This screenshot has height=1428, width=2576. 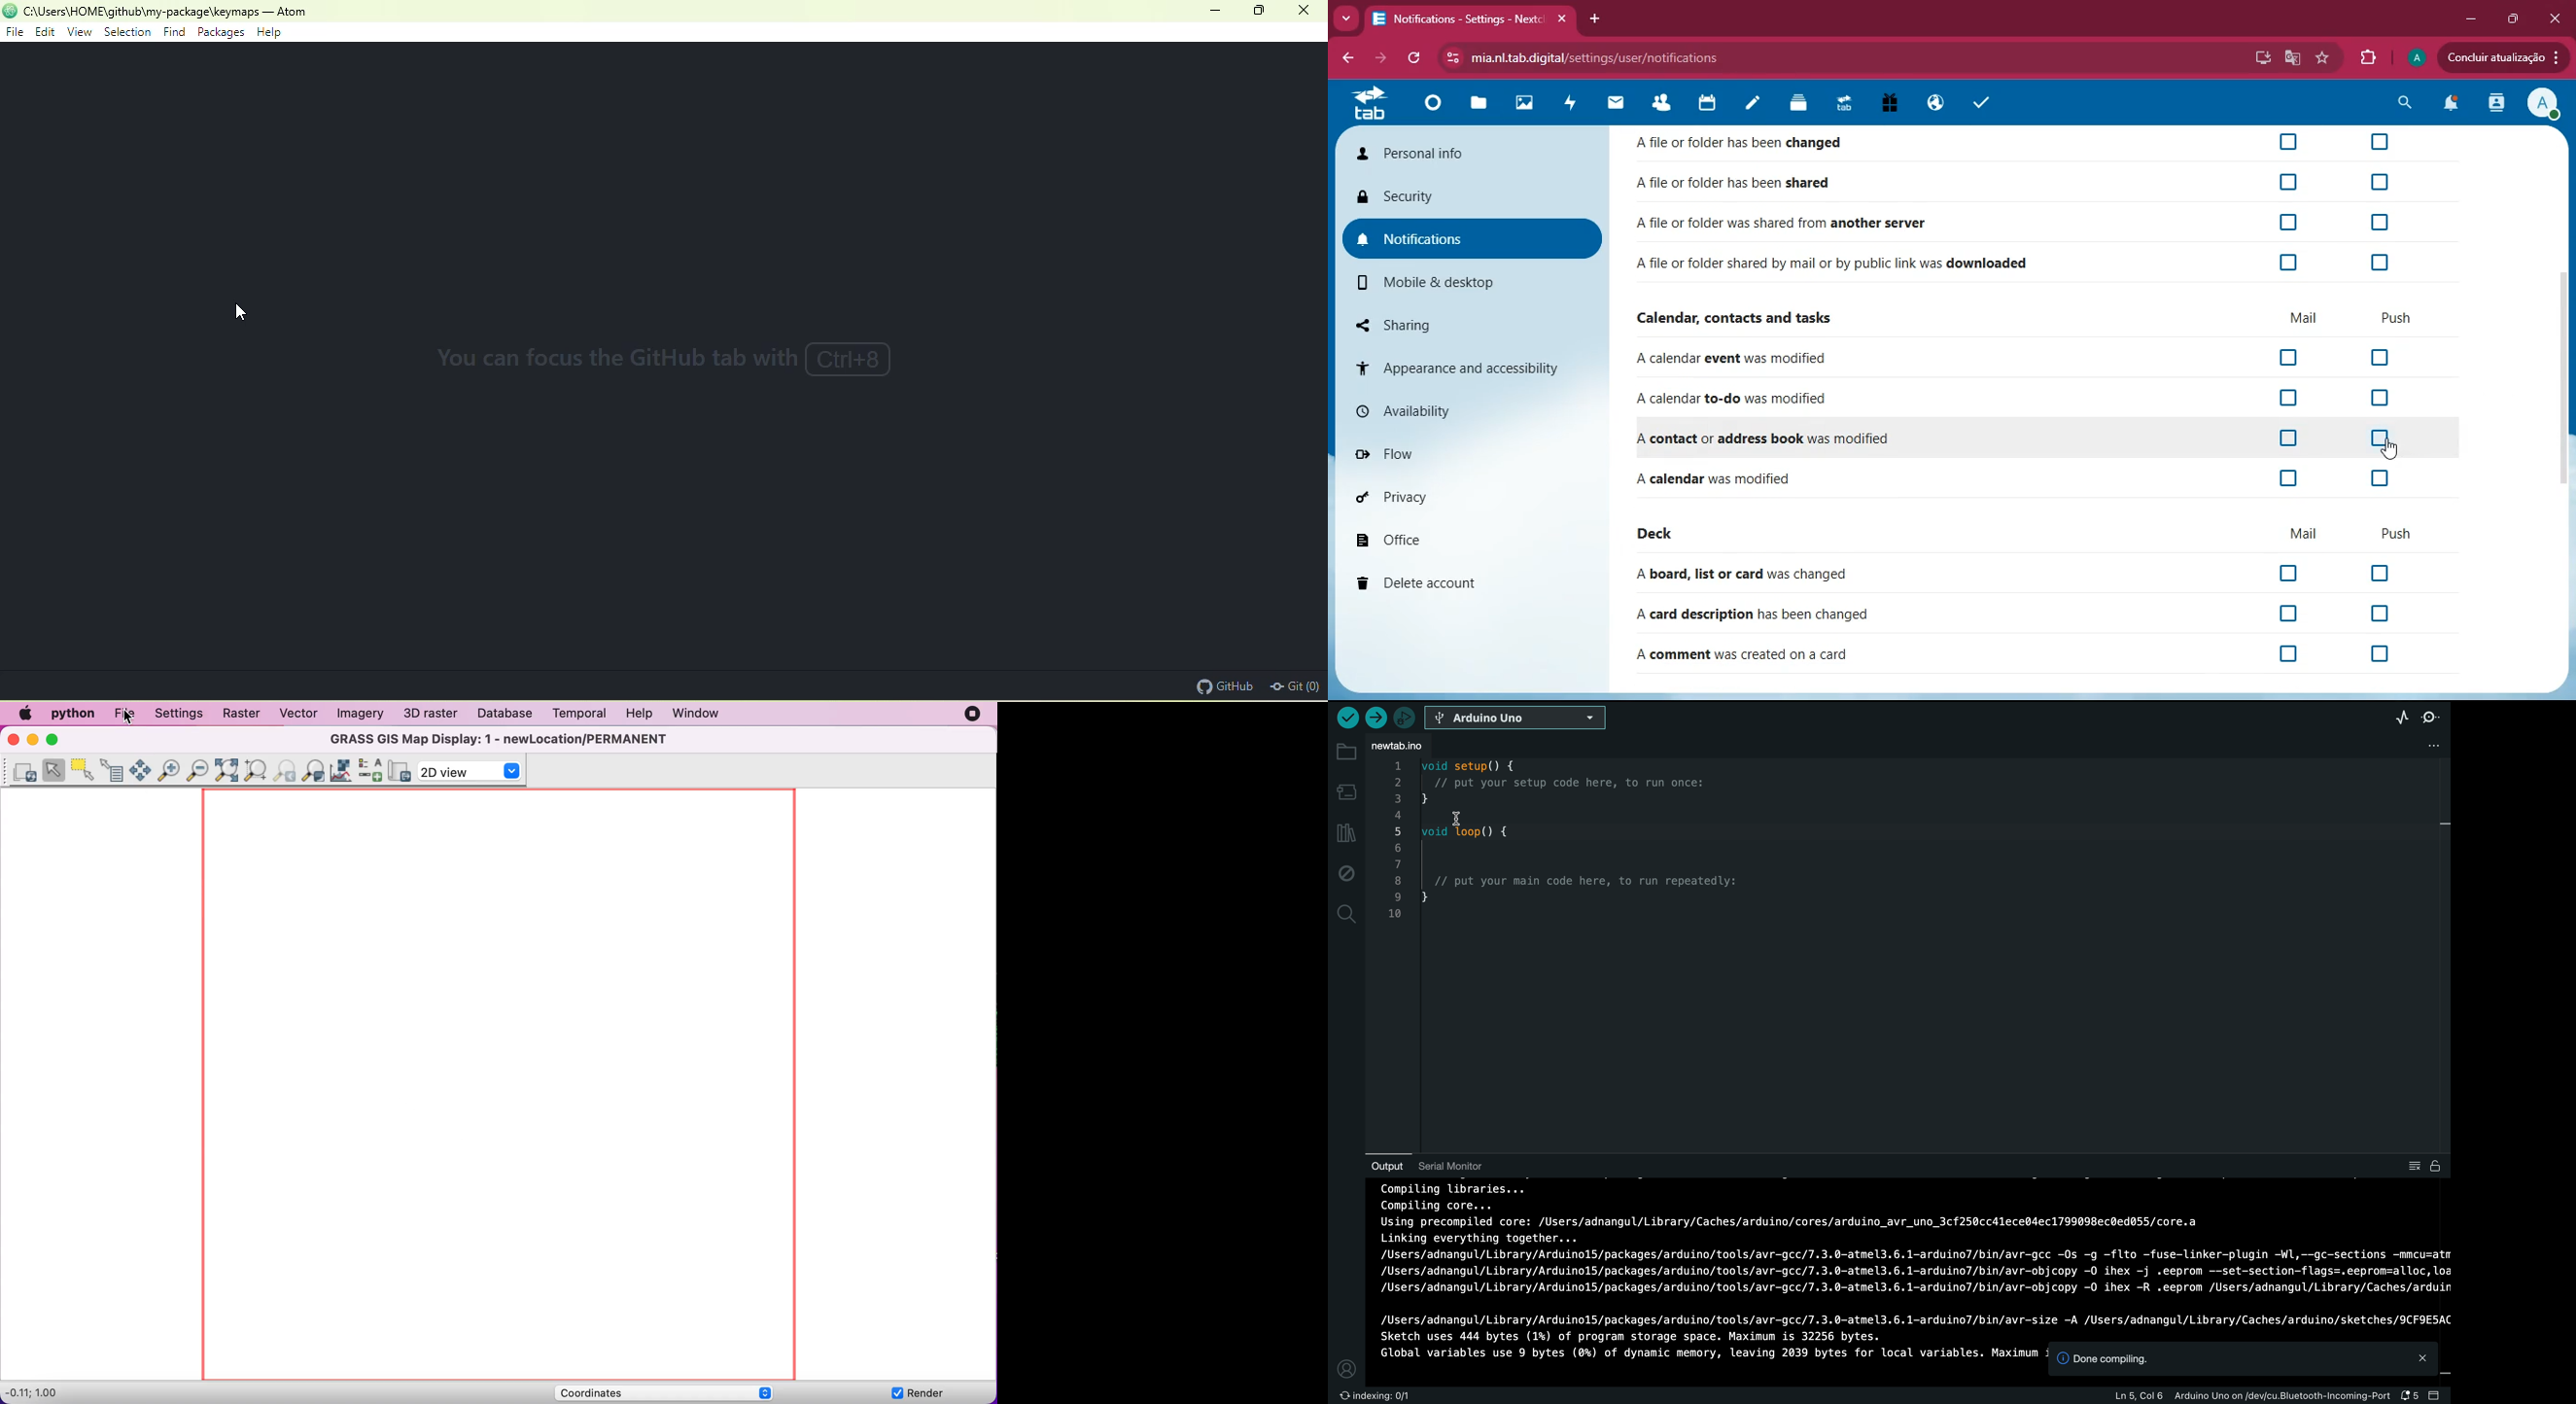 What do you see at coordinates (2285, 440) in the screenshot?
I see `off` at bounding box center [2285, 440].